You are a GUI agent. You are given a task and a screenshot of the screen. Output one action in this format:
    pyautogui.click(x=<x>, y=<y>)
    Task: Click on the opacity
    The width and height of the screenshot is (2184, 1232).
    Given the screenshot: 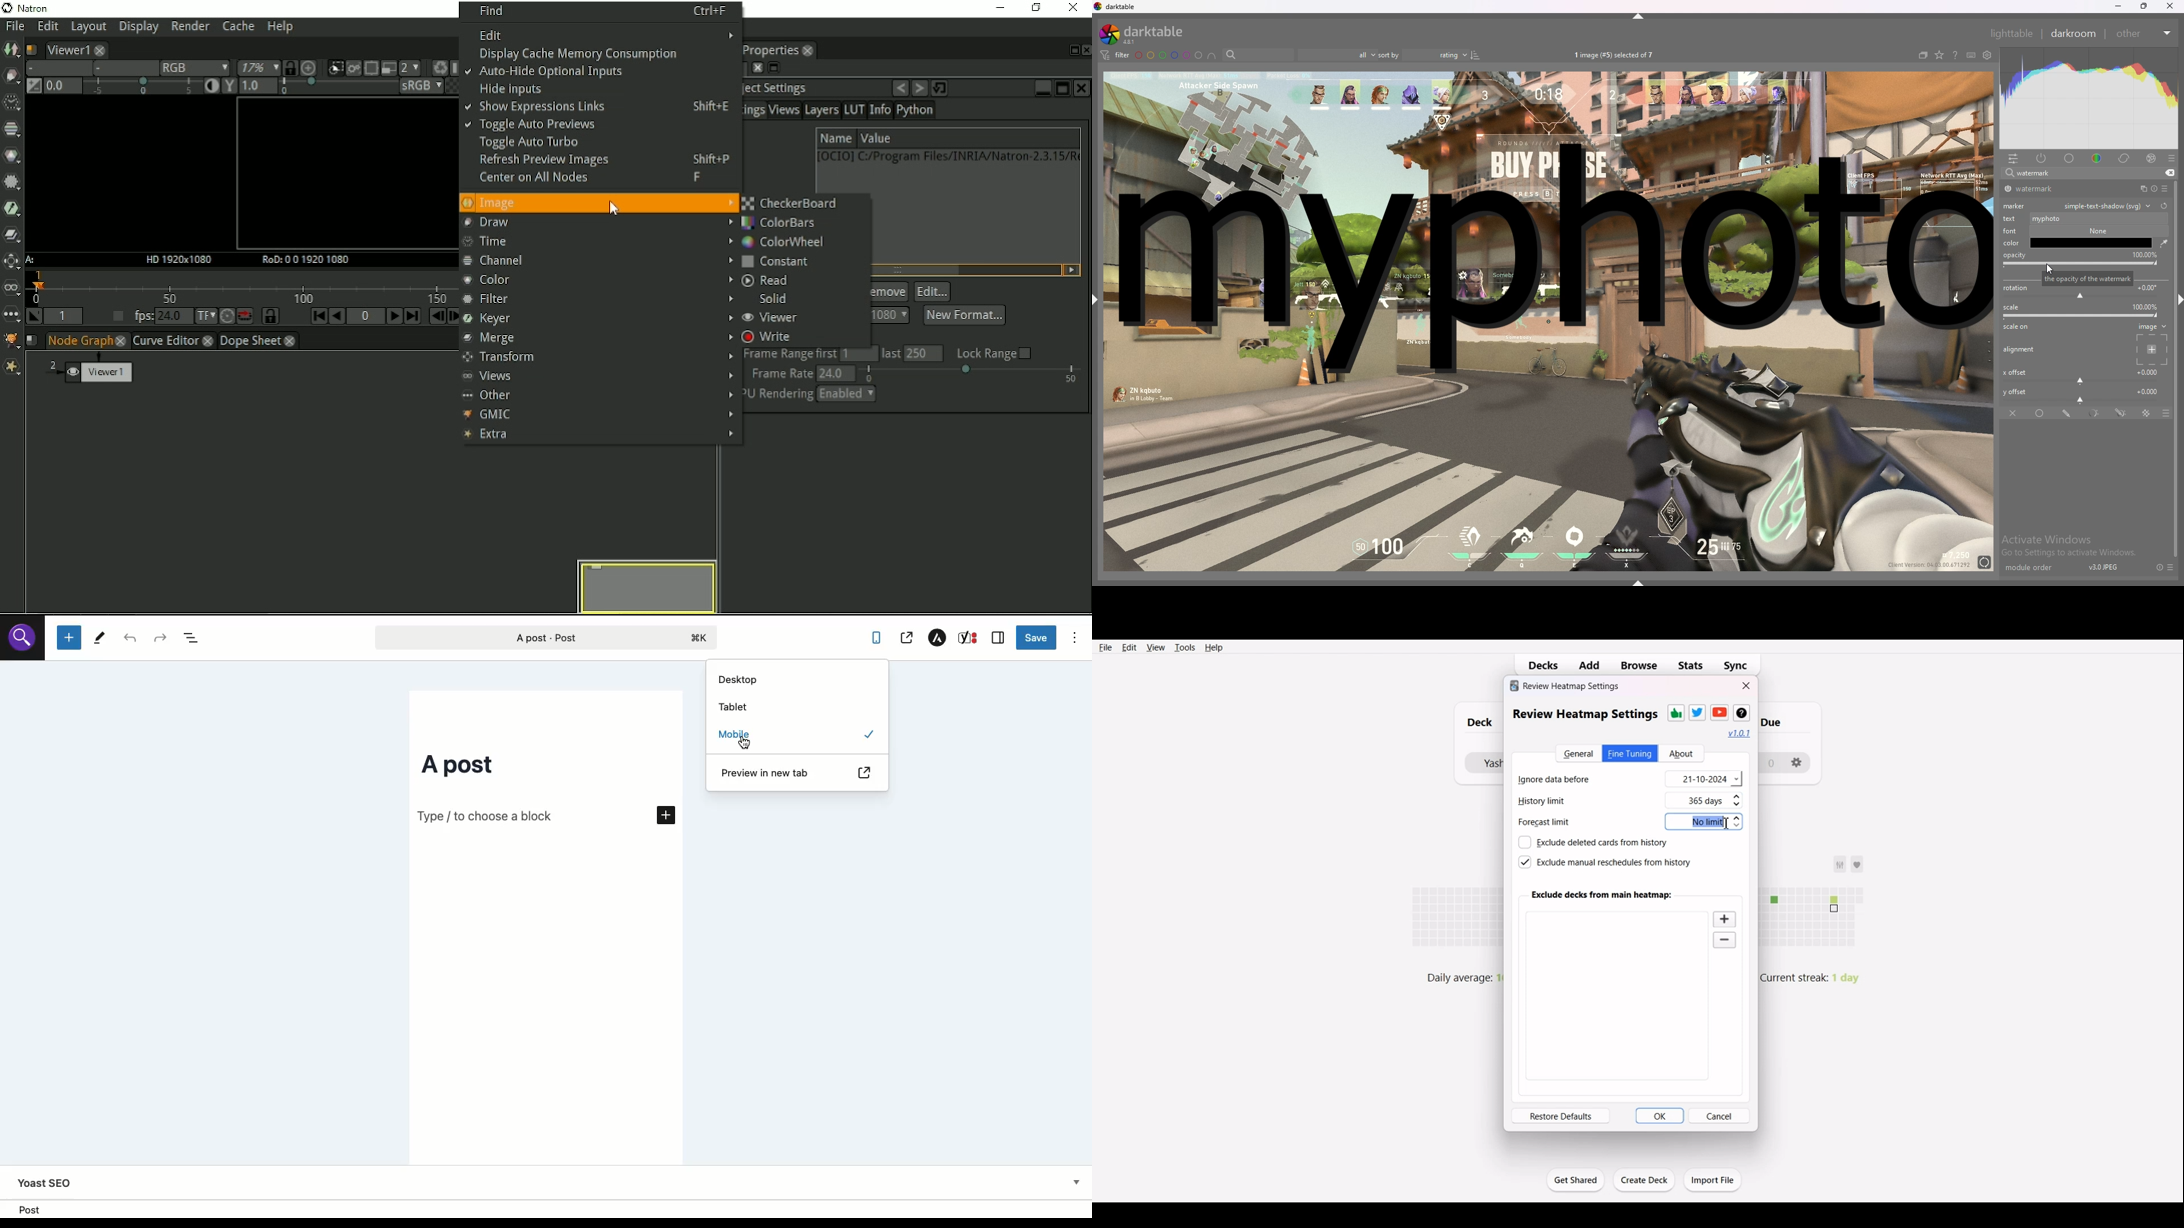 What is the action you would take?
    pyautogui.click(x=2014, y=261)
    